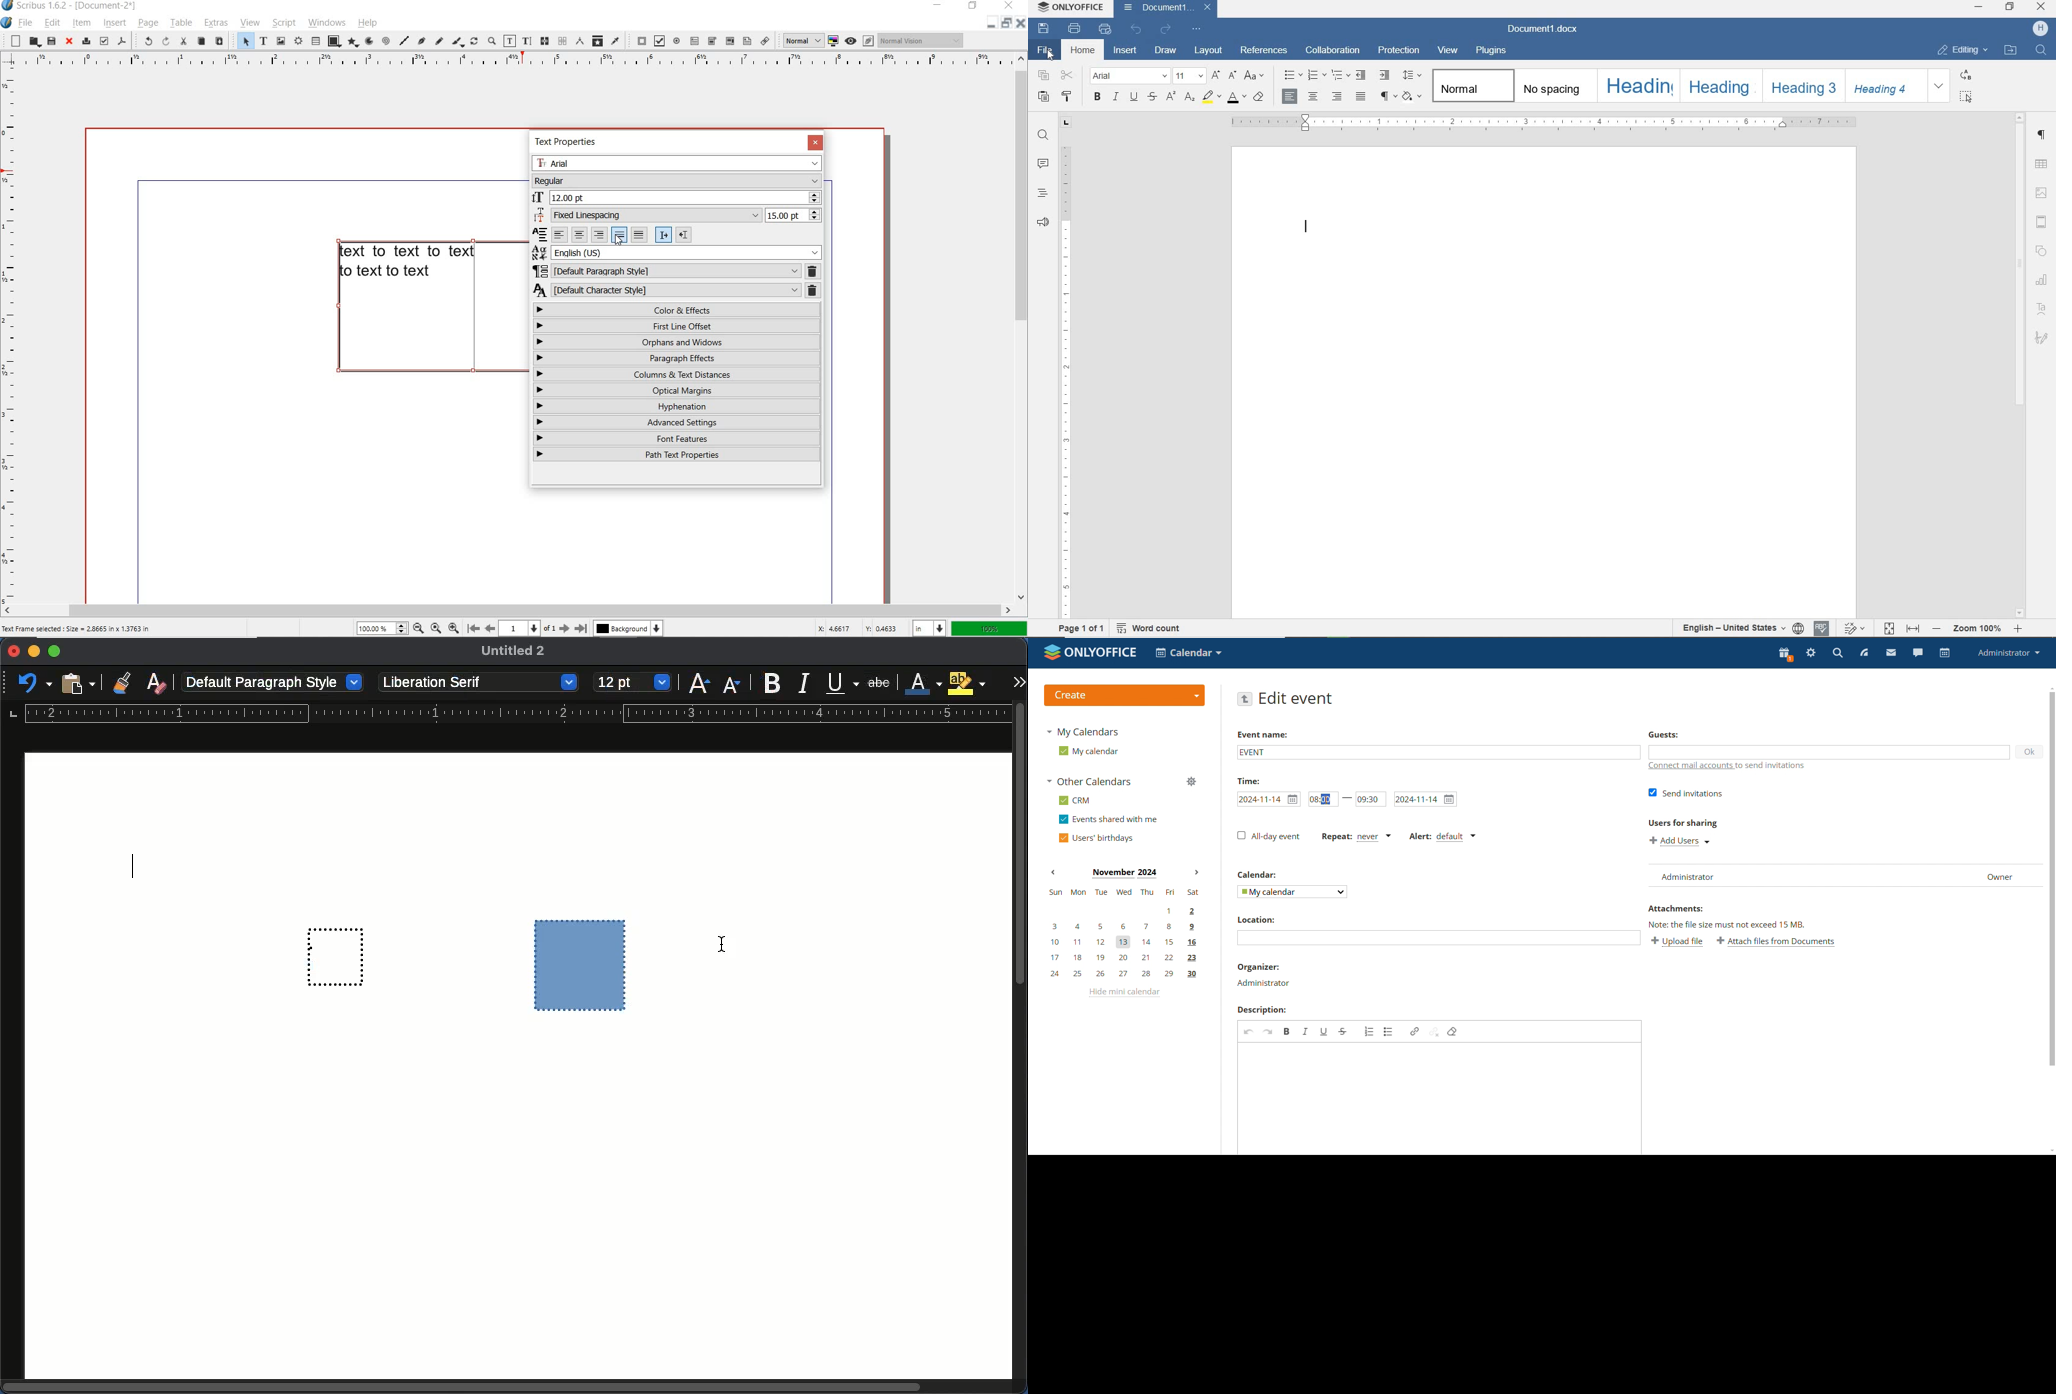  Describe the element at coordinates (1414, 1032) in the screenshot. I see `link` at that location.